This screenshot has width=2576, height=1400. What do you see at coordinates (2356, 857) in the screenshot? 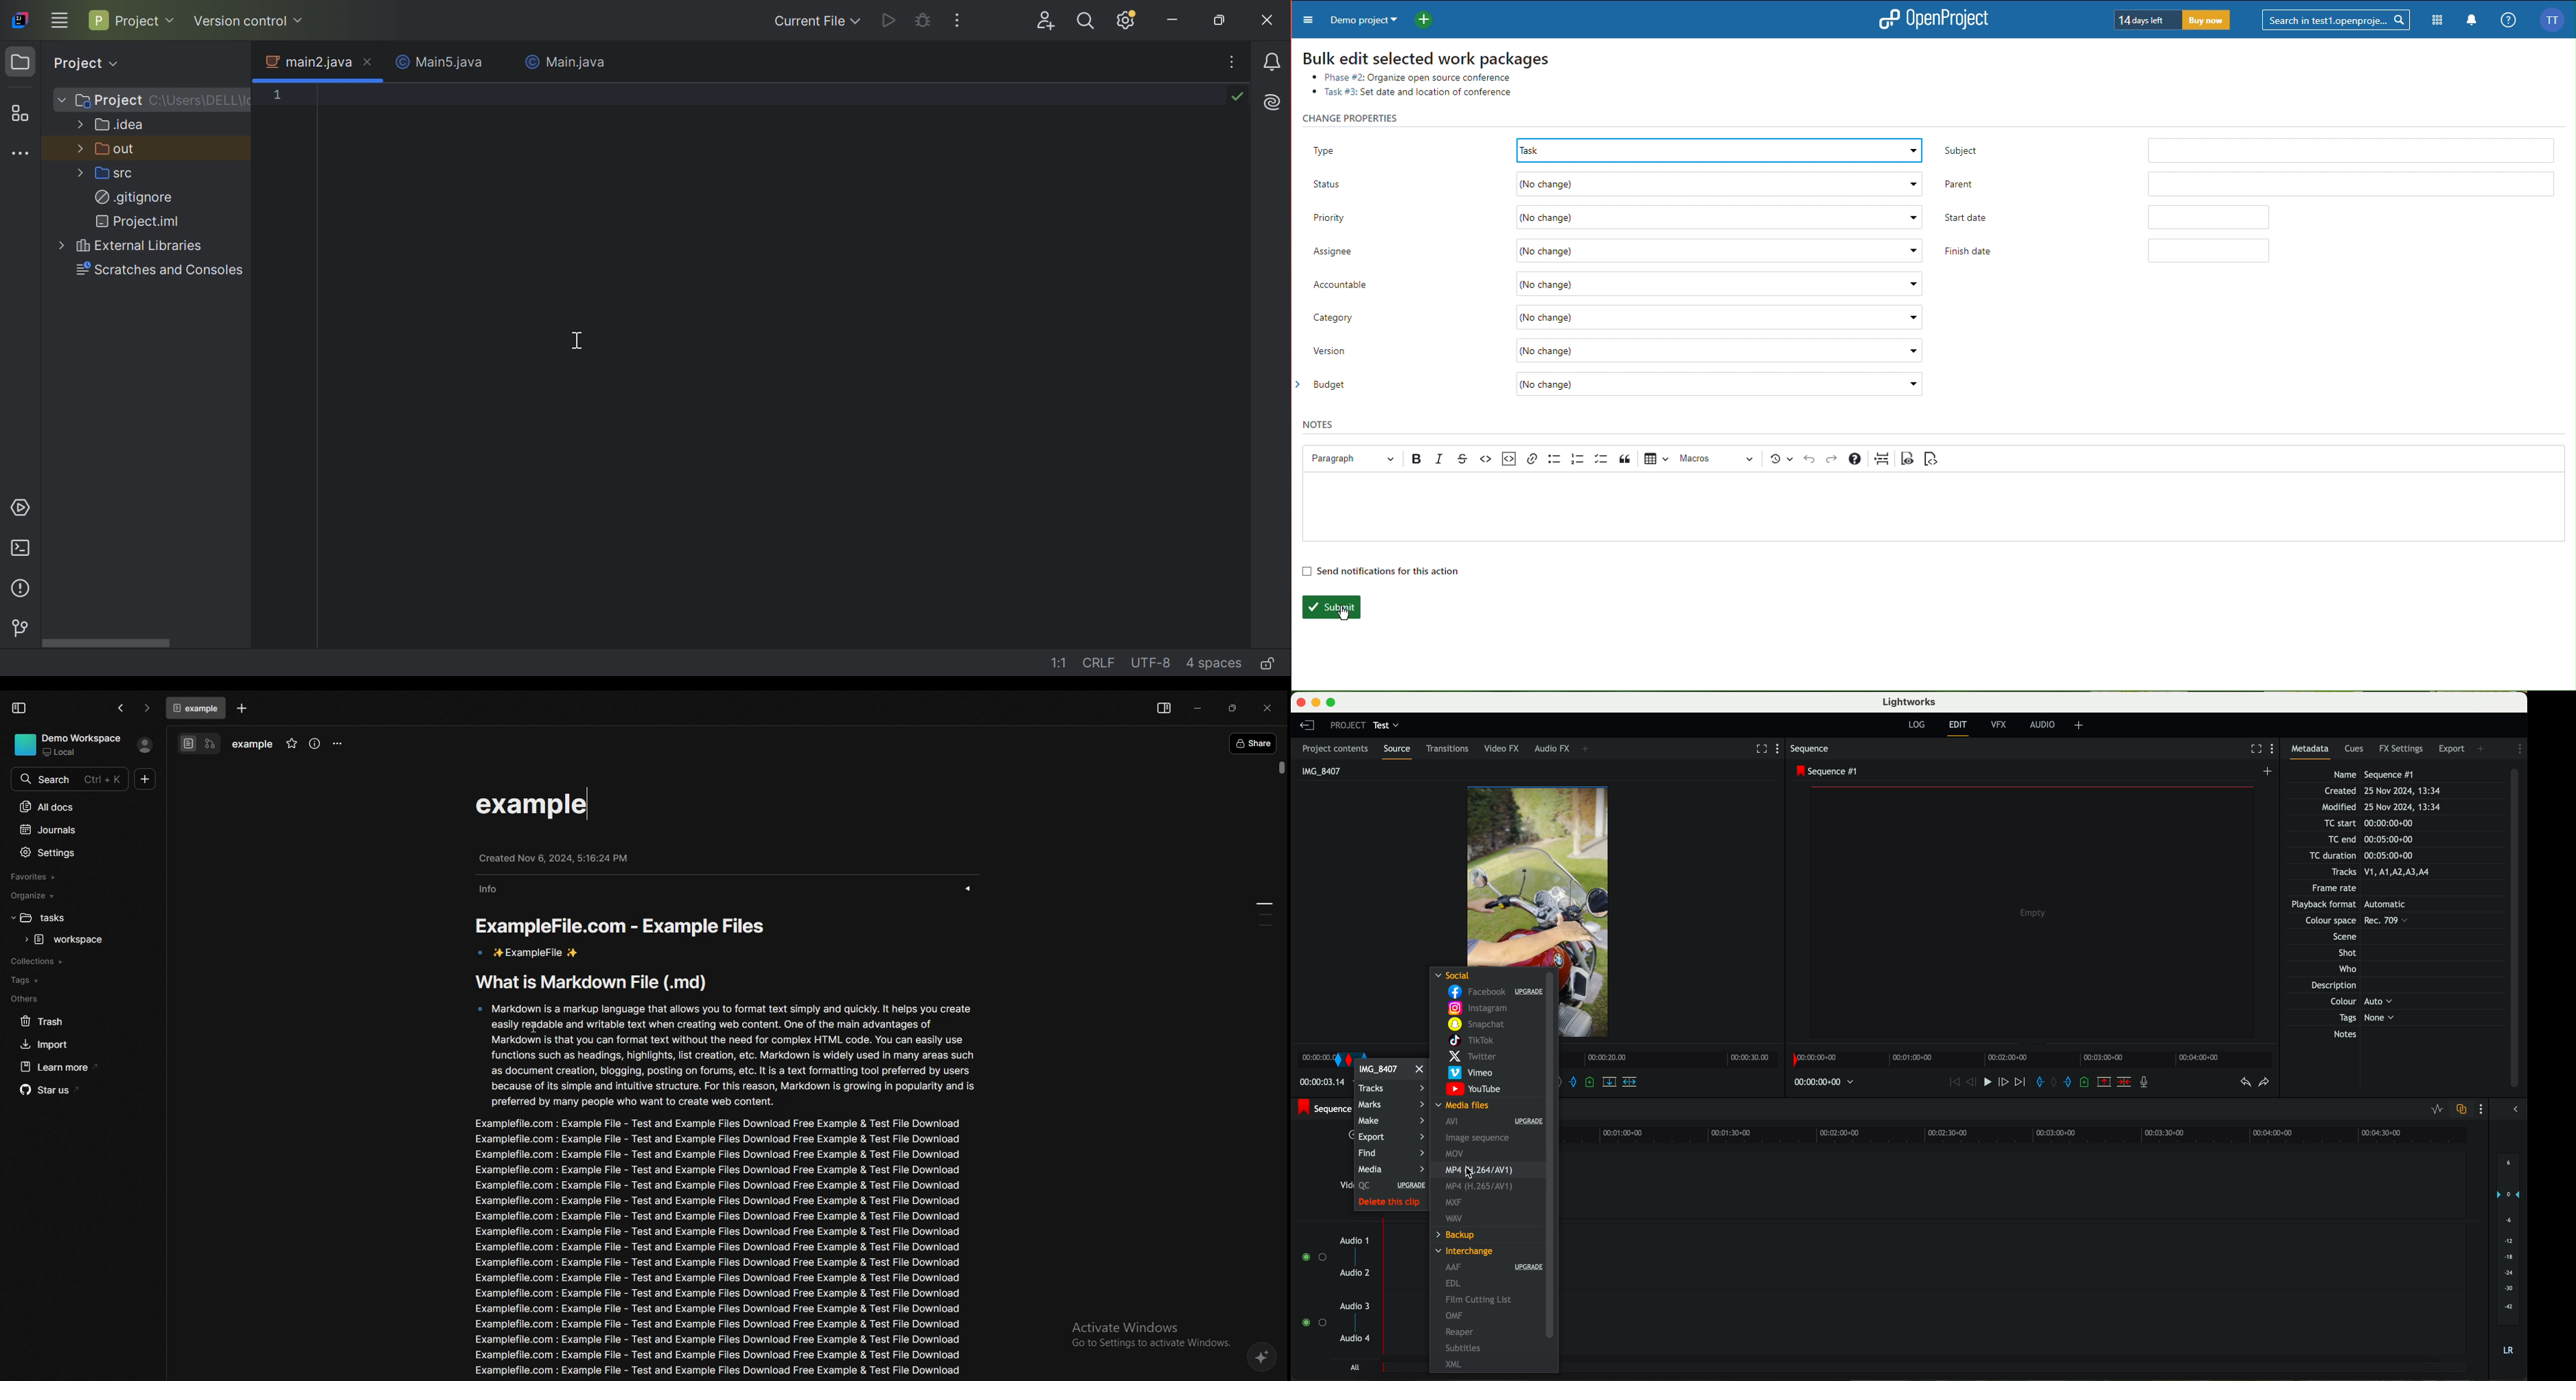
I see `TC duration` at bounding box center [2356, 857].